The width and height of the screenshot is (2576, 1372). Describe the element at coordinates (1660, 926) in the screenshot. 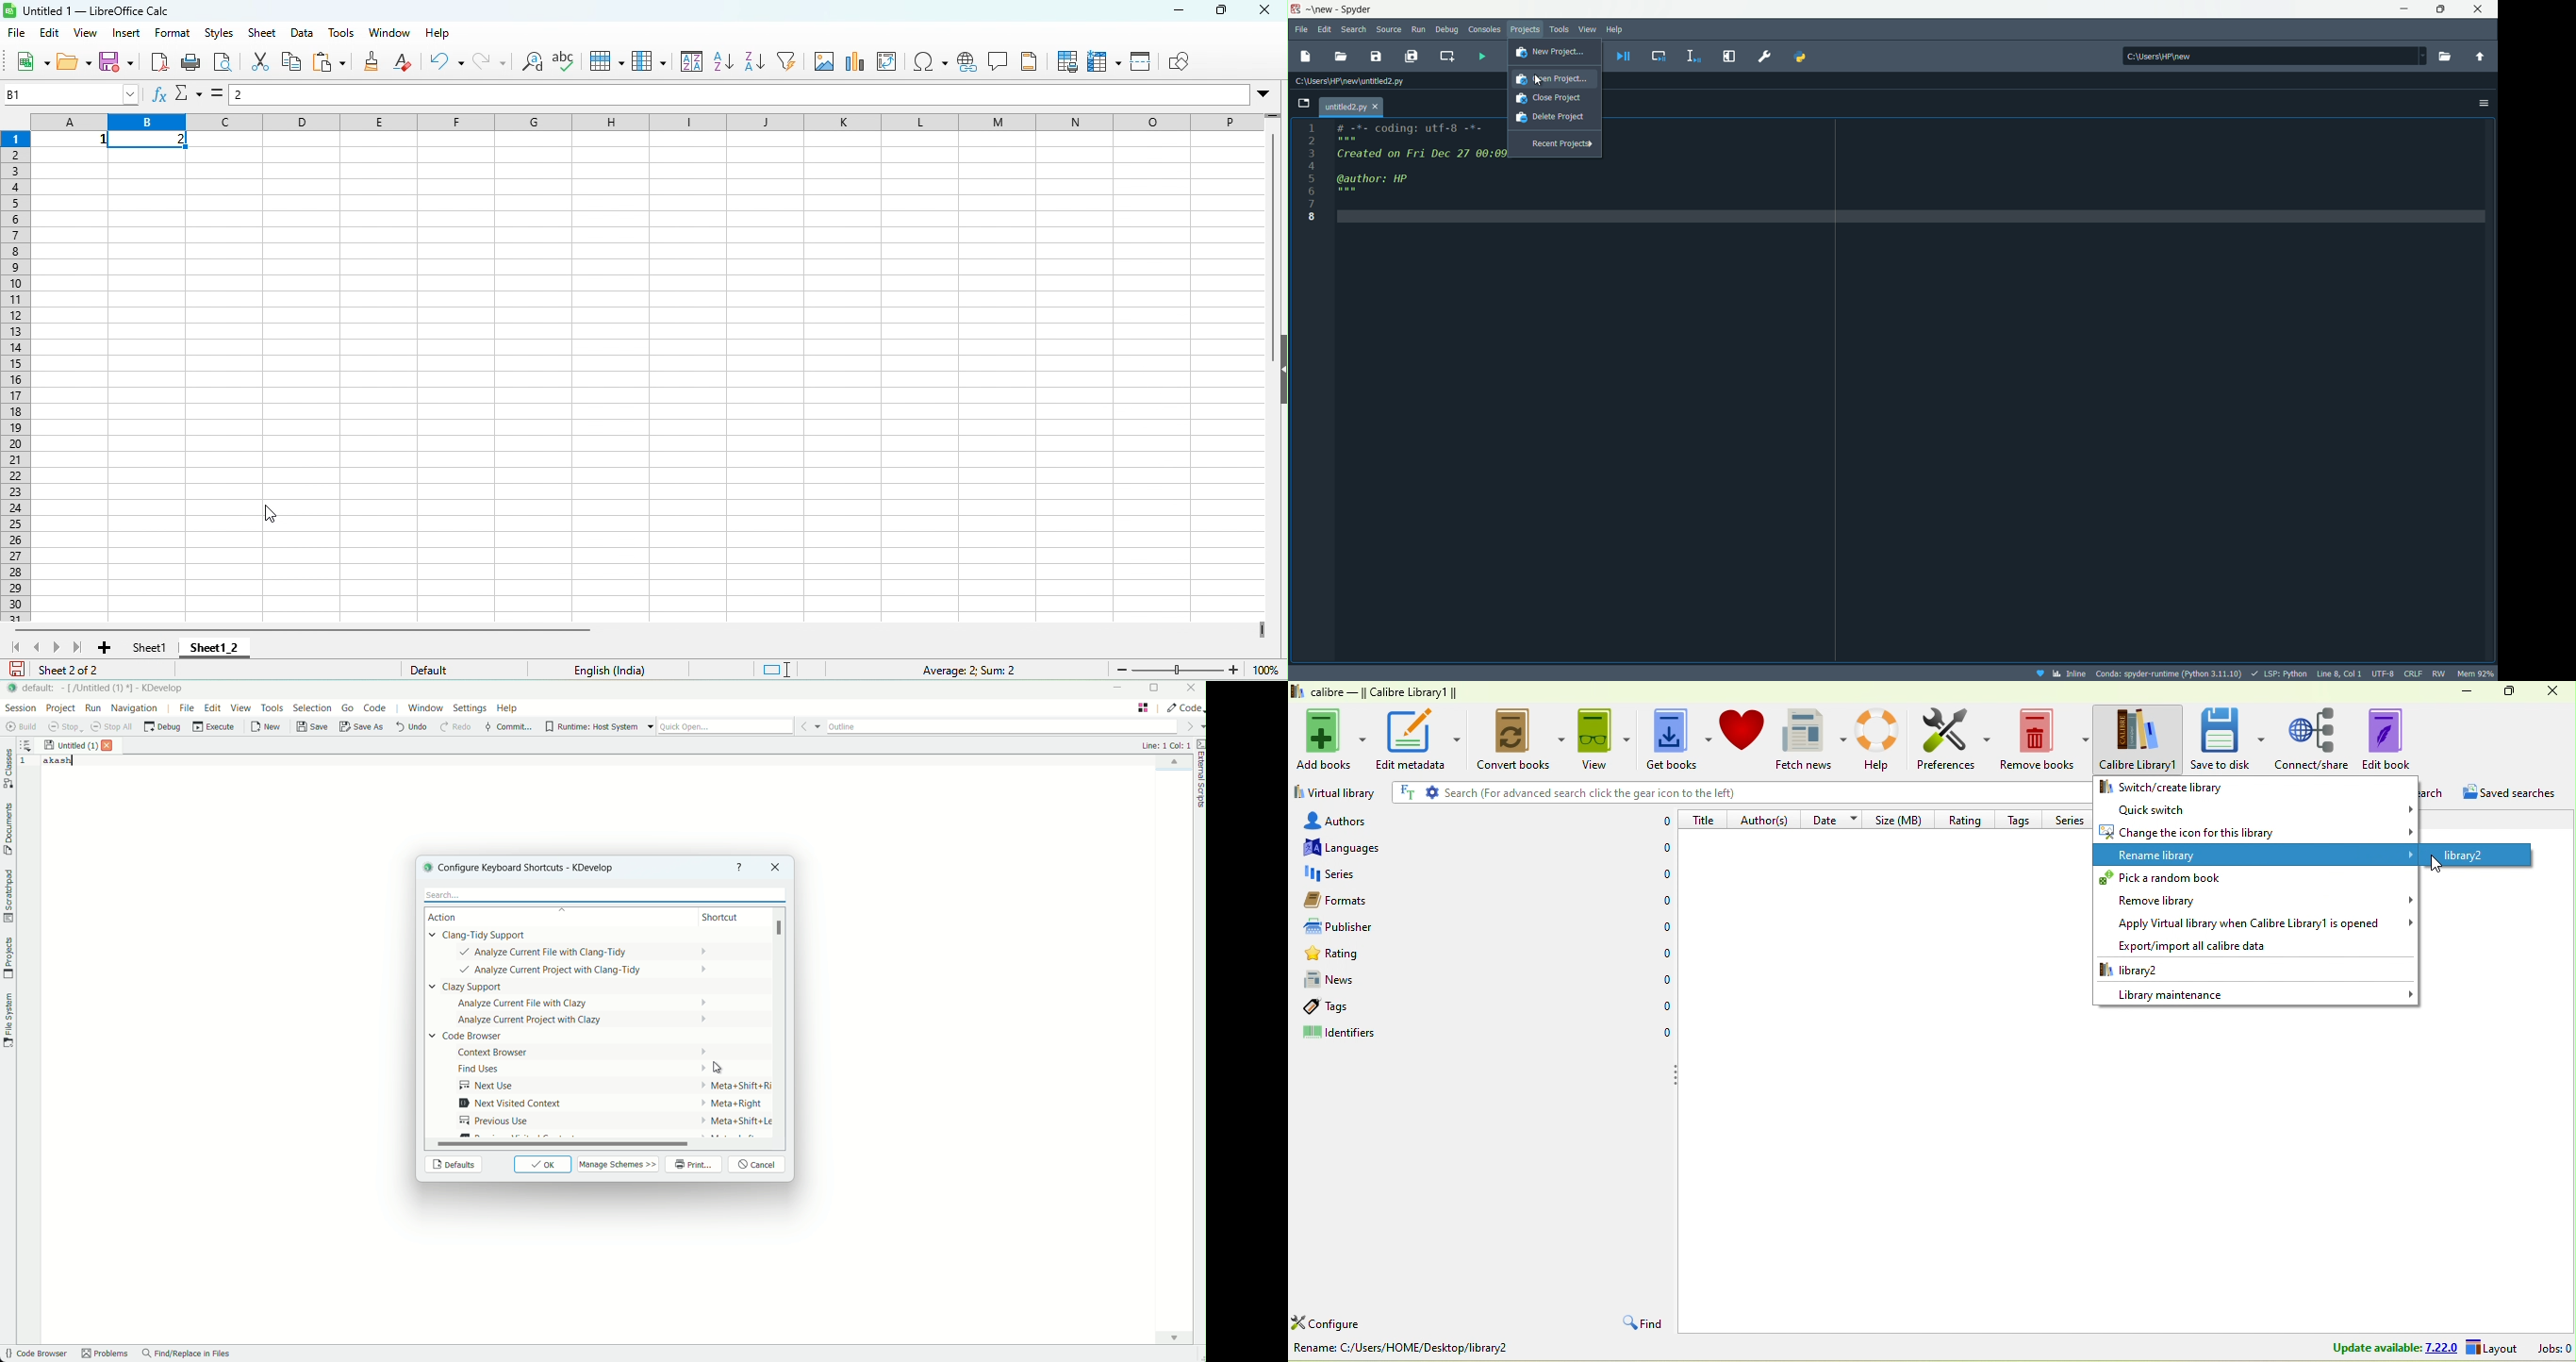

I see `0` at that location.